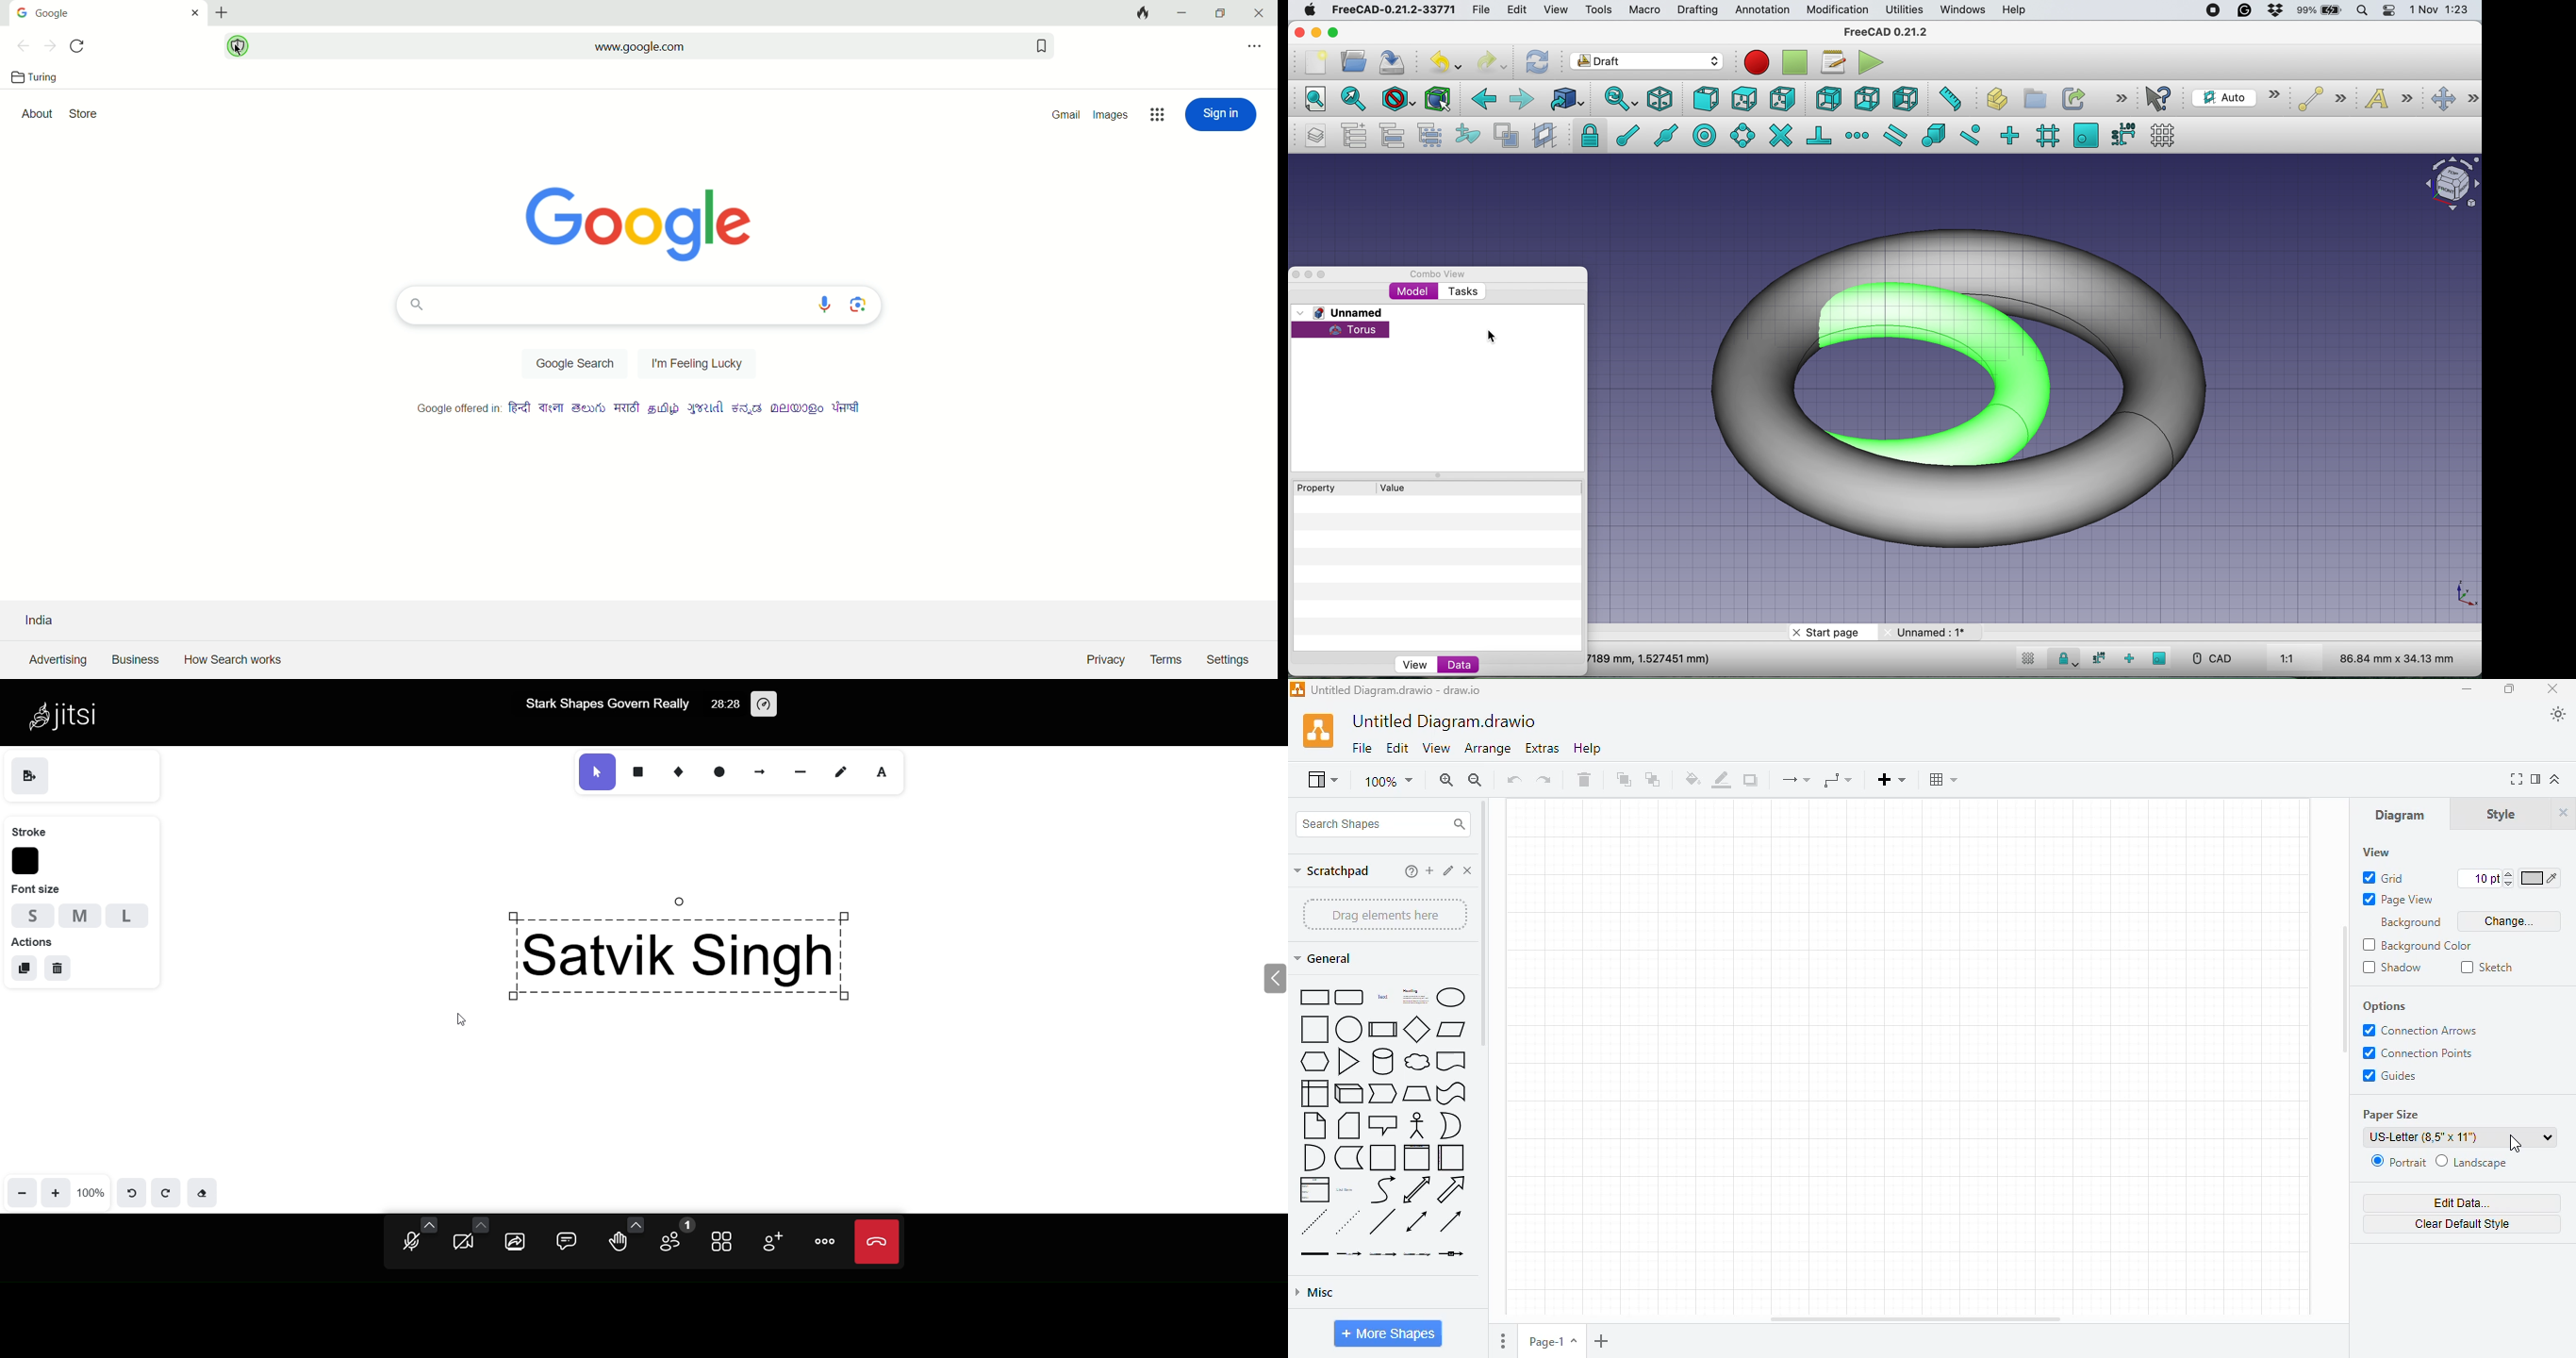 This screenshot has width=2576, height=1372. I want to click on security, so click(237, 47).